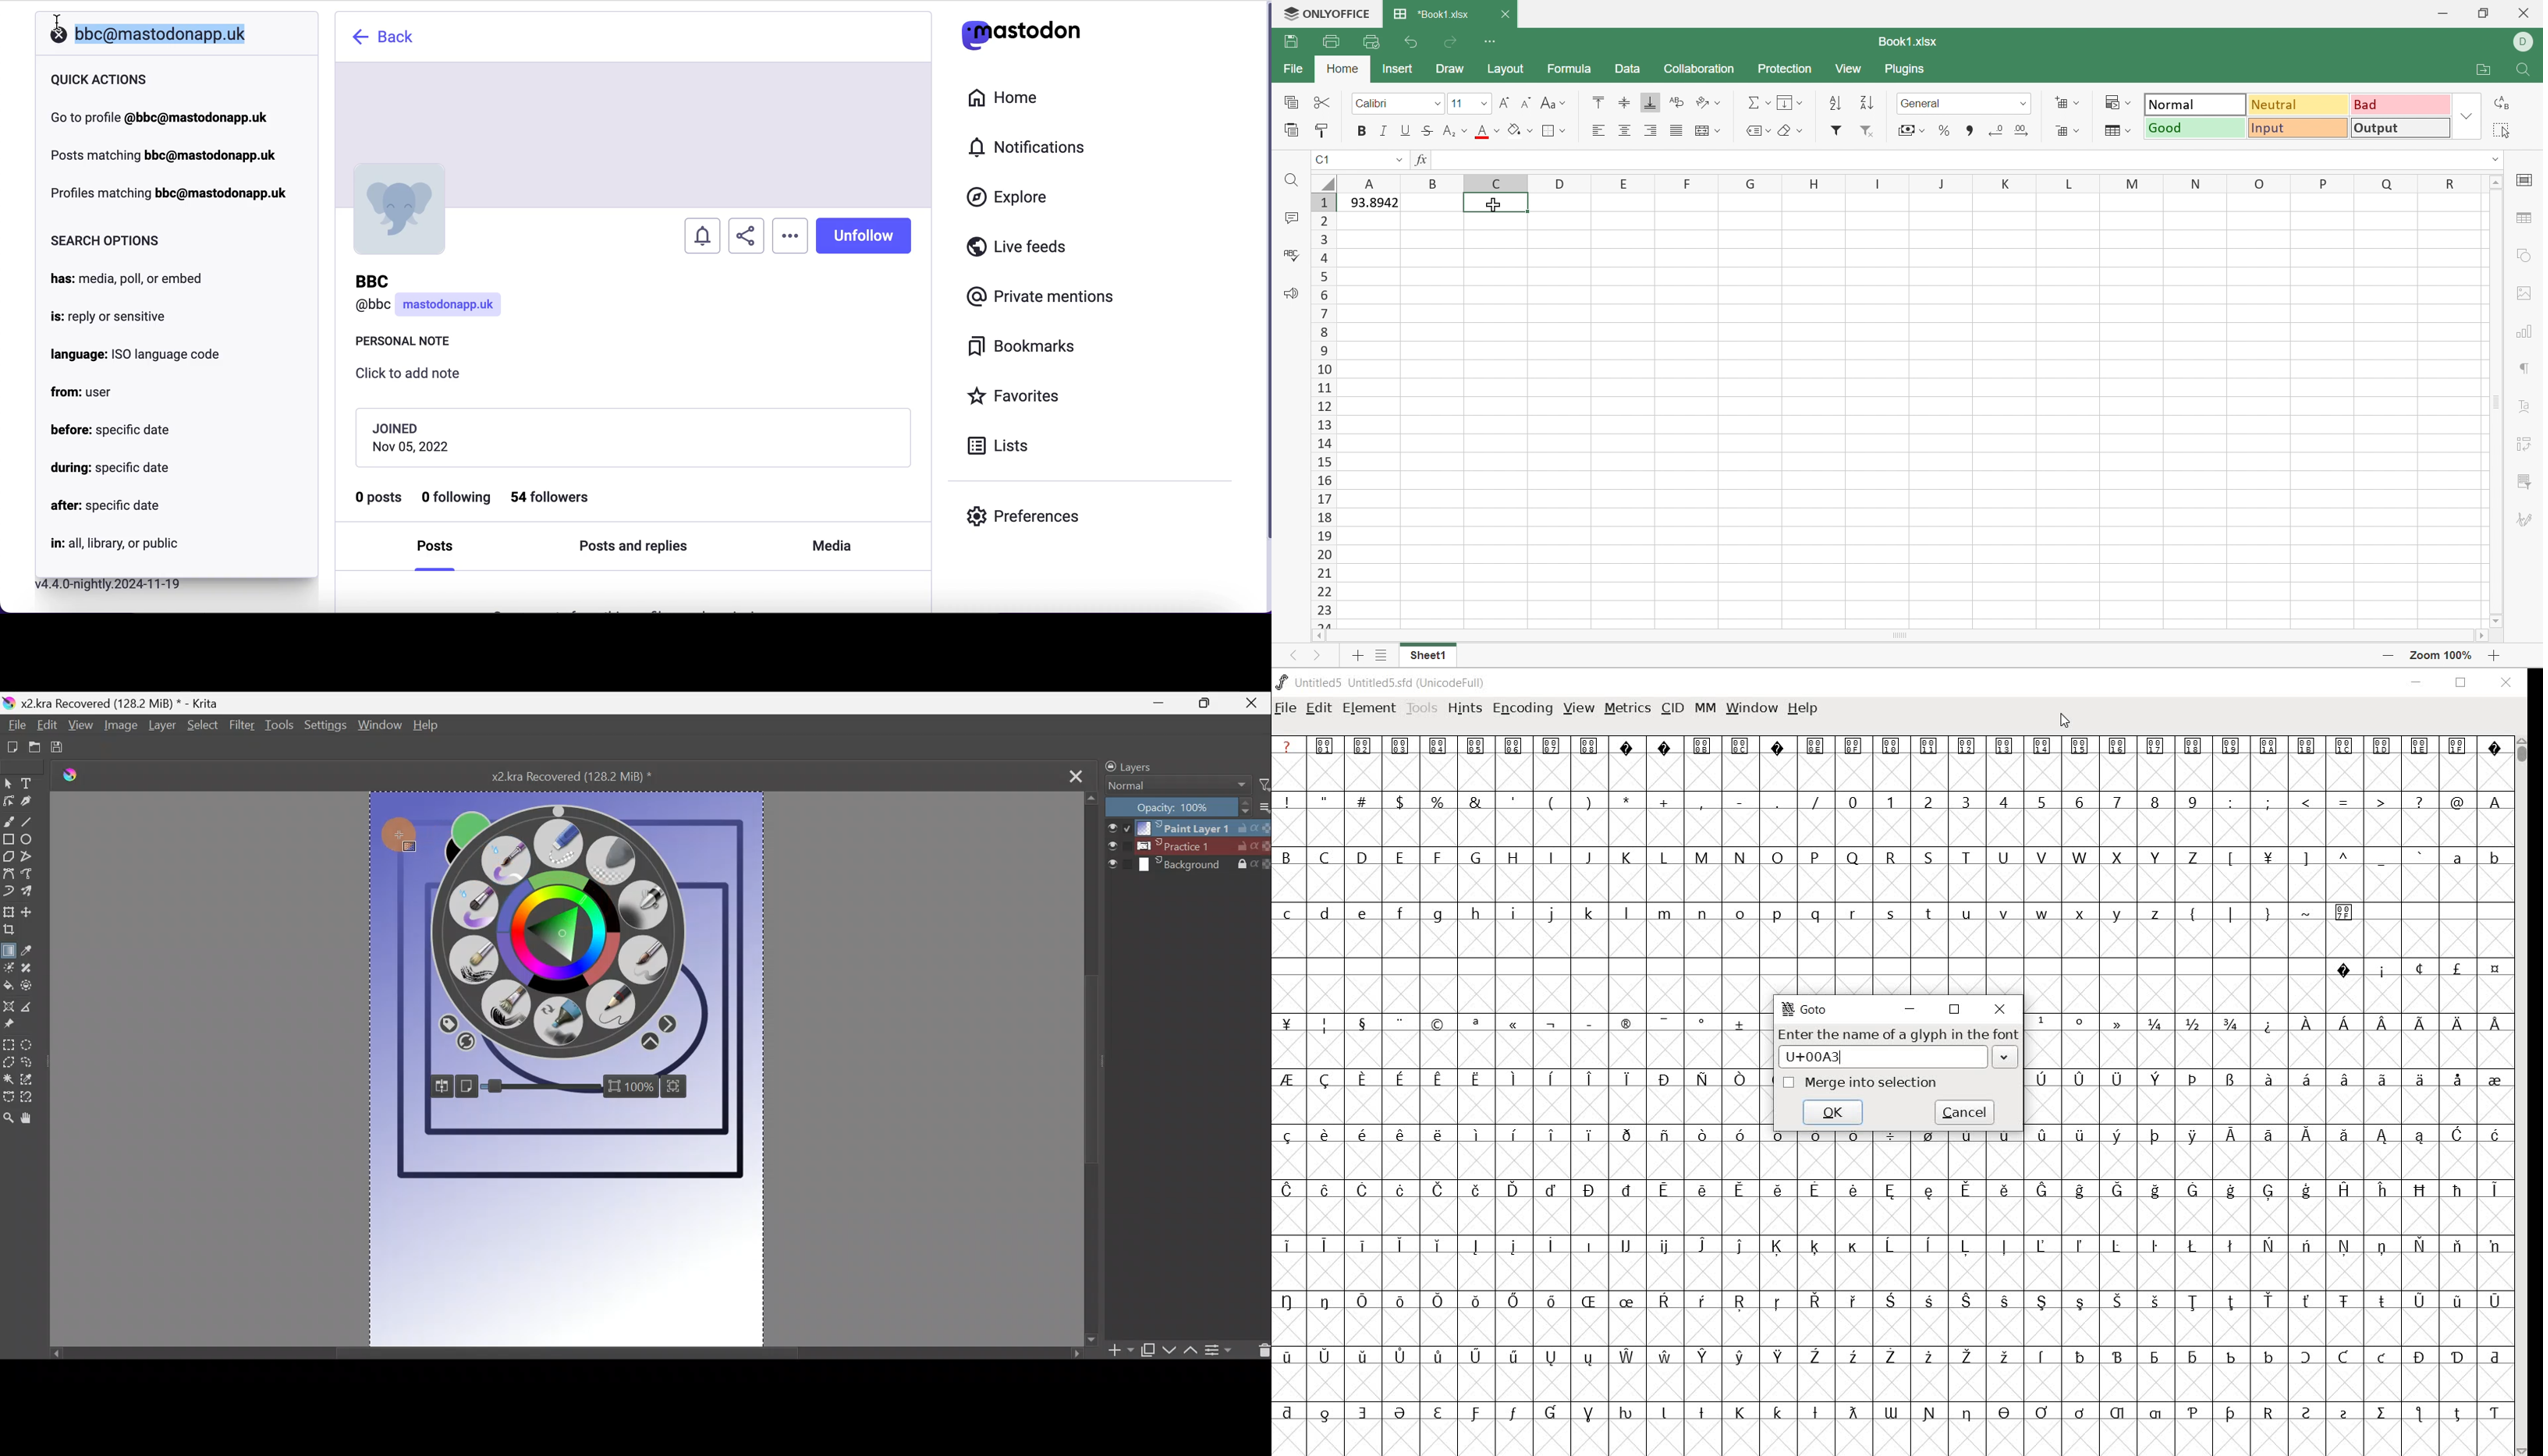  I want to click on Symbol, so click(1740, 1246).